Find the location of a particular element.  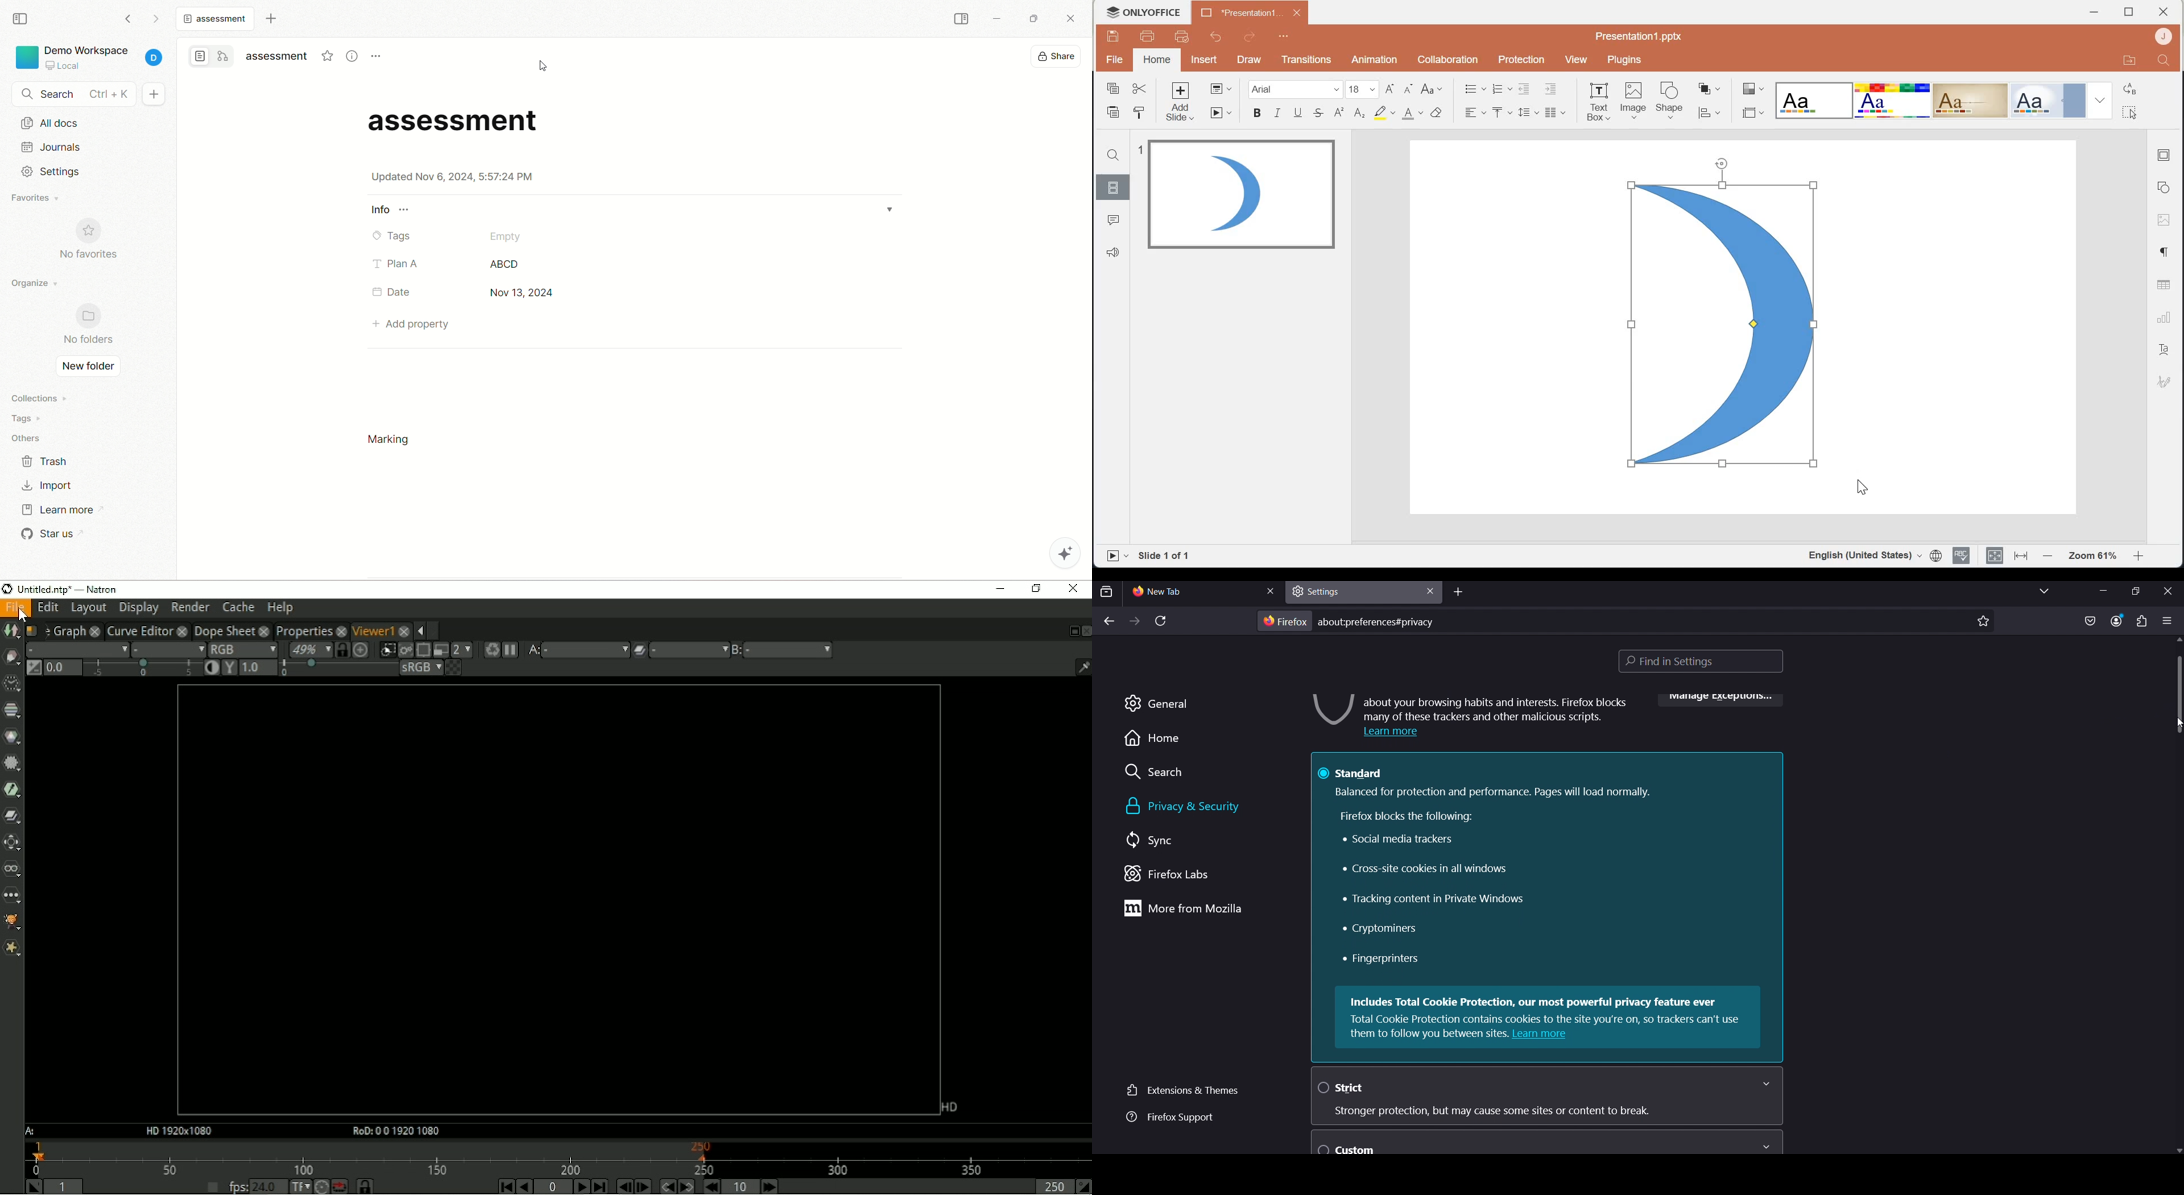

close tab is located at coordinates (1428, 590).